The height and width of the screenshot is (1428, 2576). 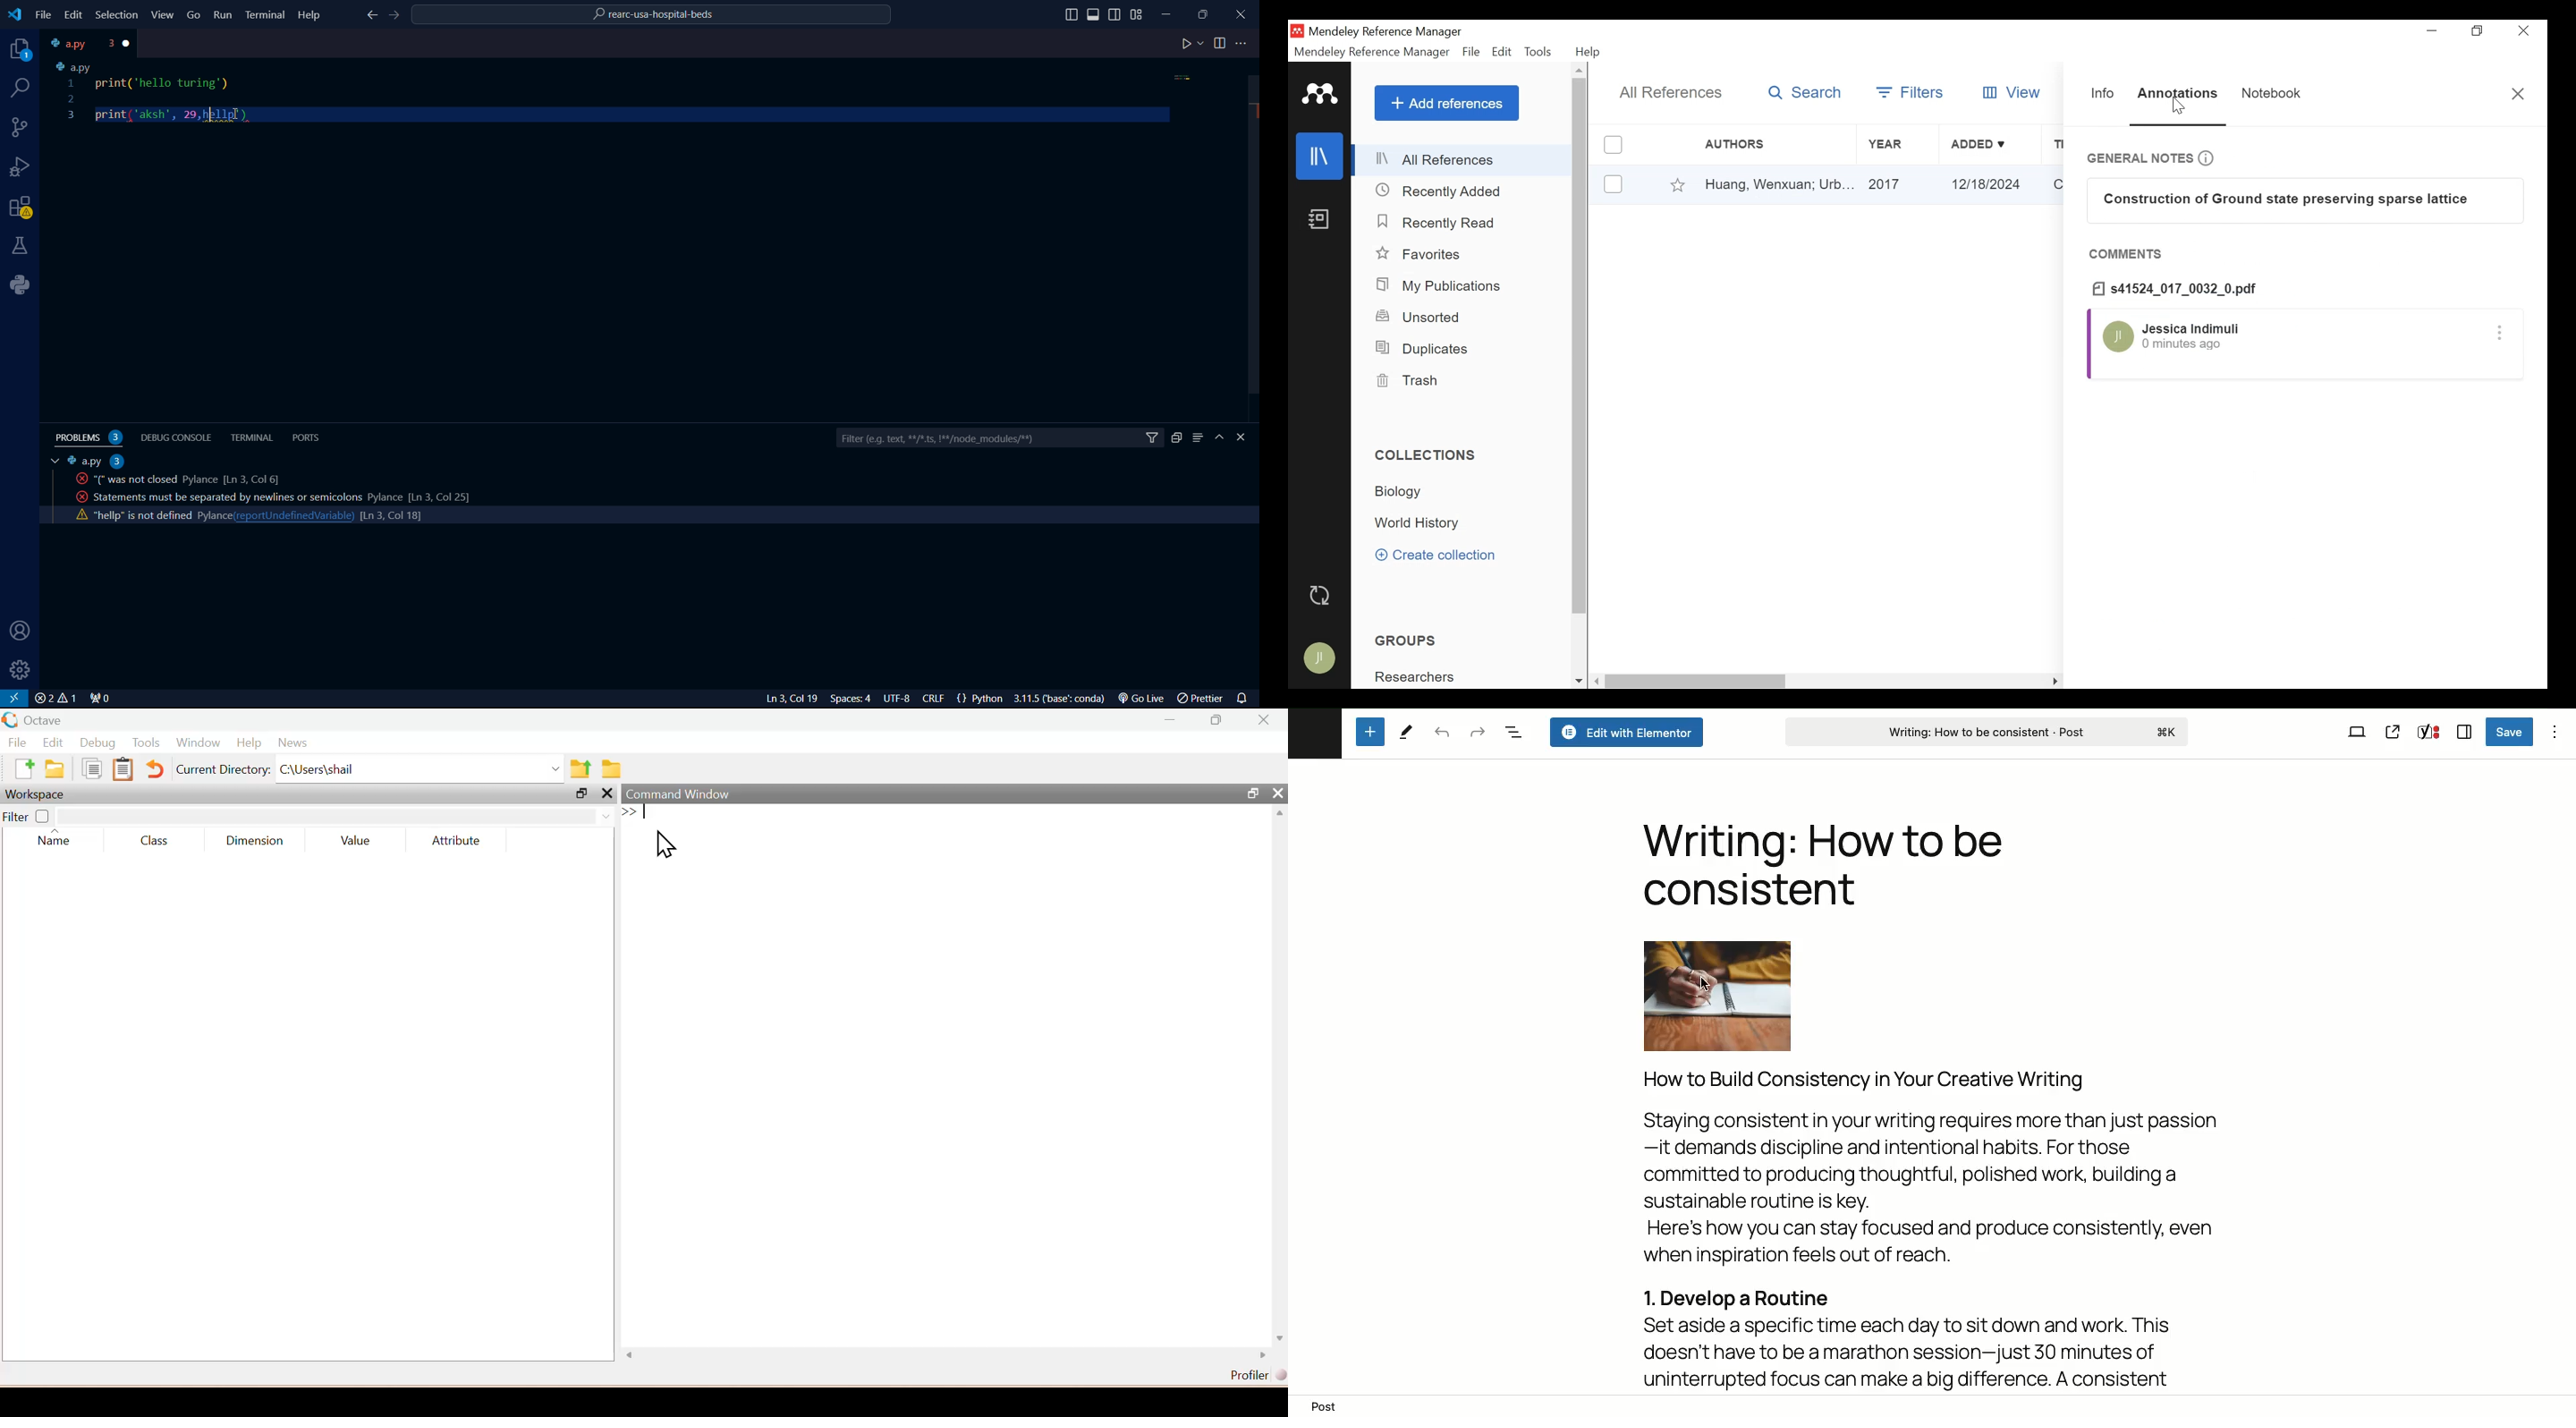 I want to click on Close, so click(x=1263, y=720).